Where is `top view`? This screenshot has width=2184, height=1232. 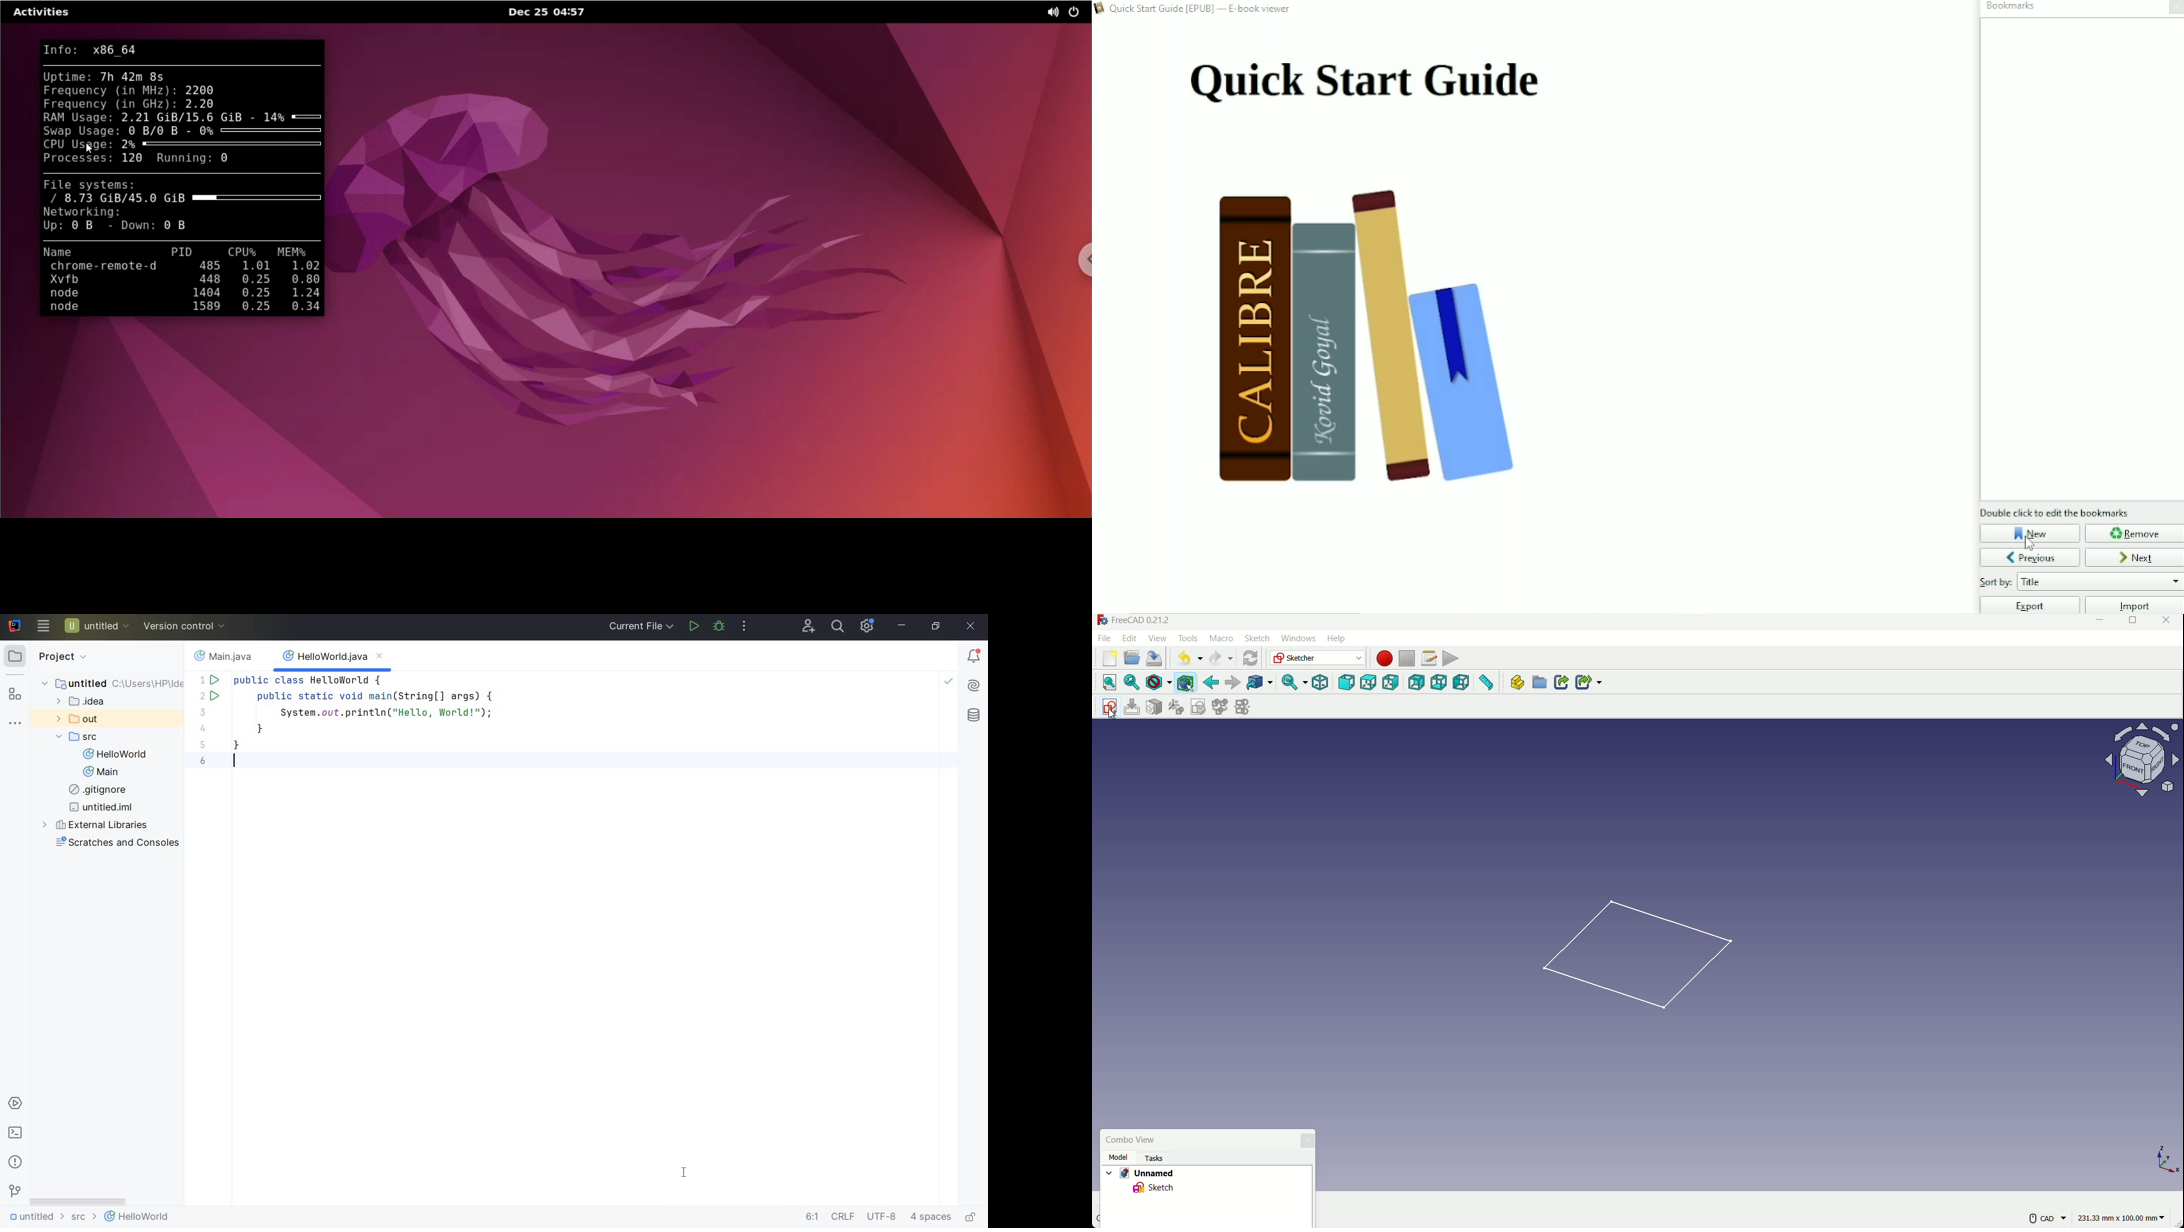 top view is located at coordinates (1368, 683).